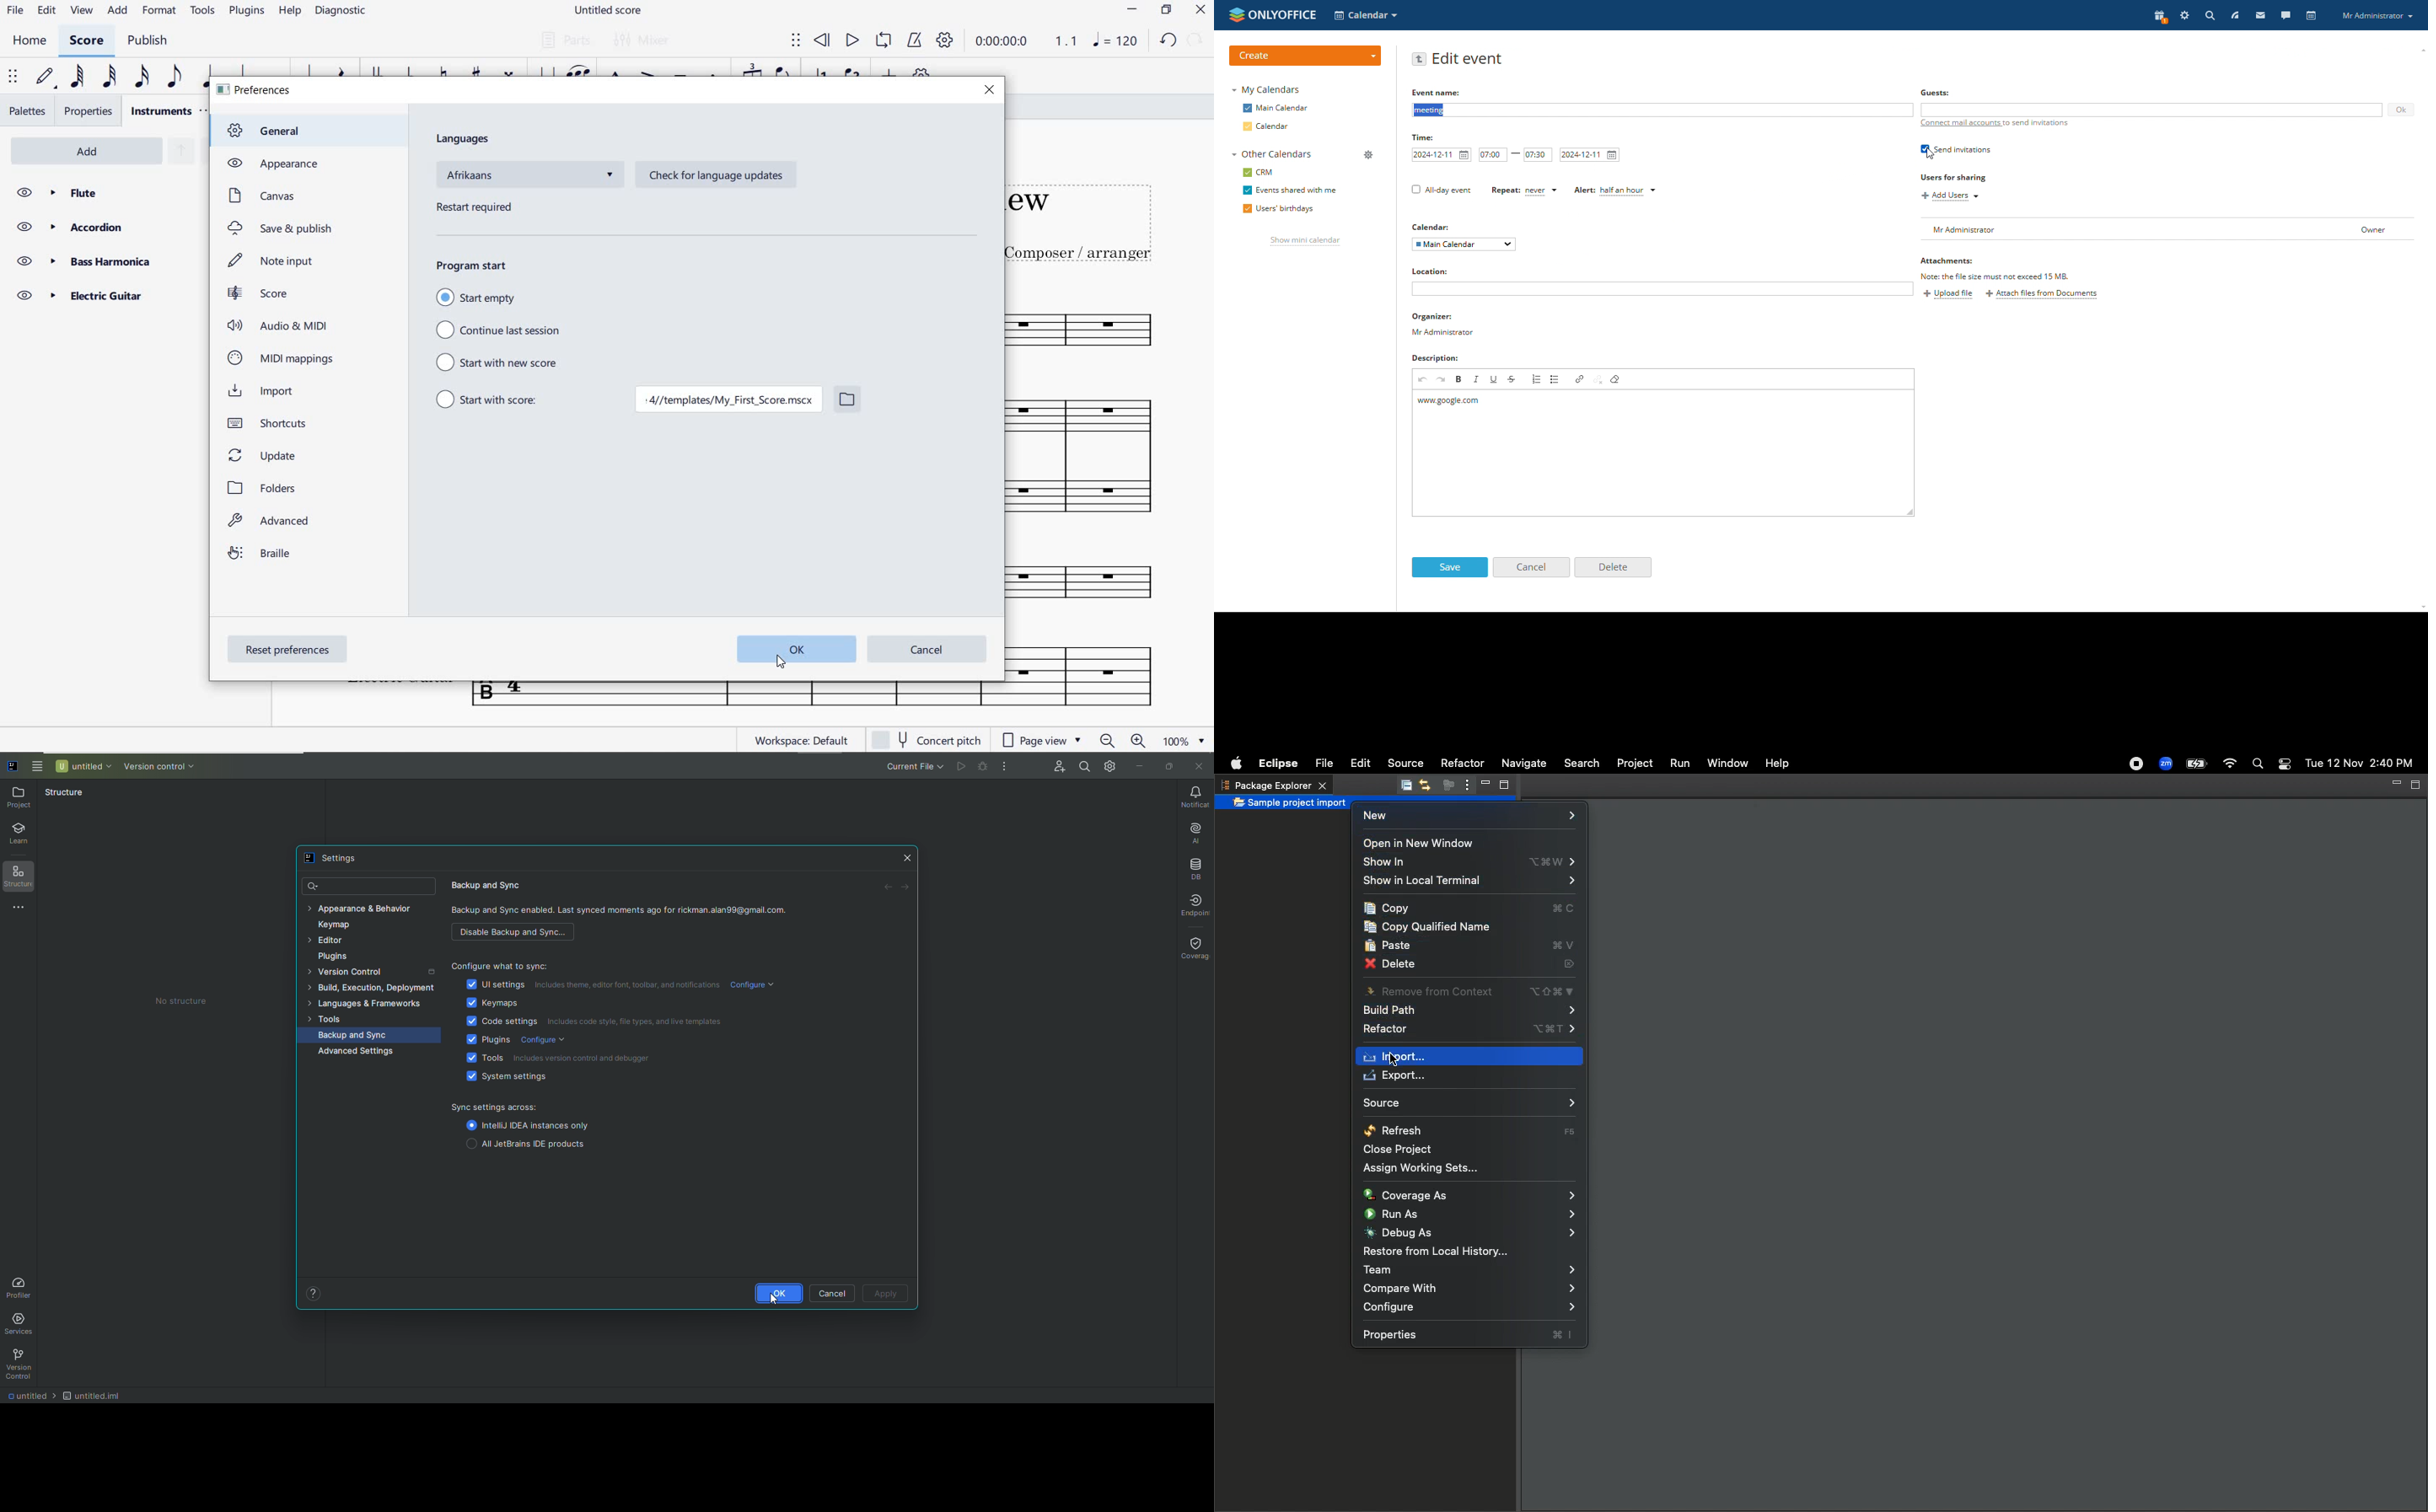 The height and width of the screenshot is (1512, 2436). What do you see at coordinates (1502, 787) in the screenshot?
I see `Maximize` at bounding box center [1502, 787].